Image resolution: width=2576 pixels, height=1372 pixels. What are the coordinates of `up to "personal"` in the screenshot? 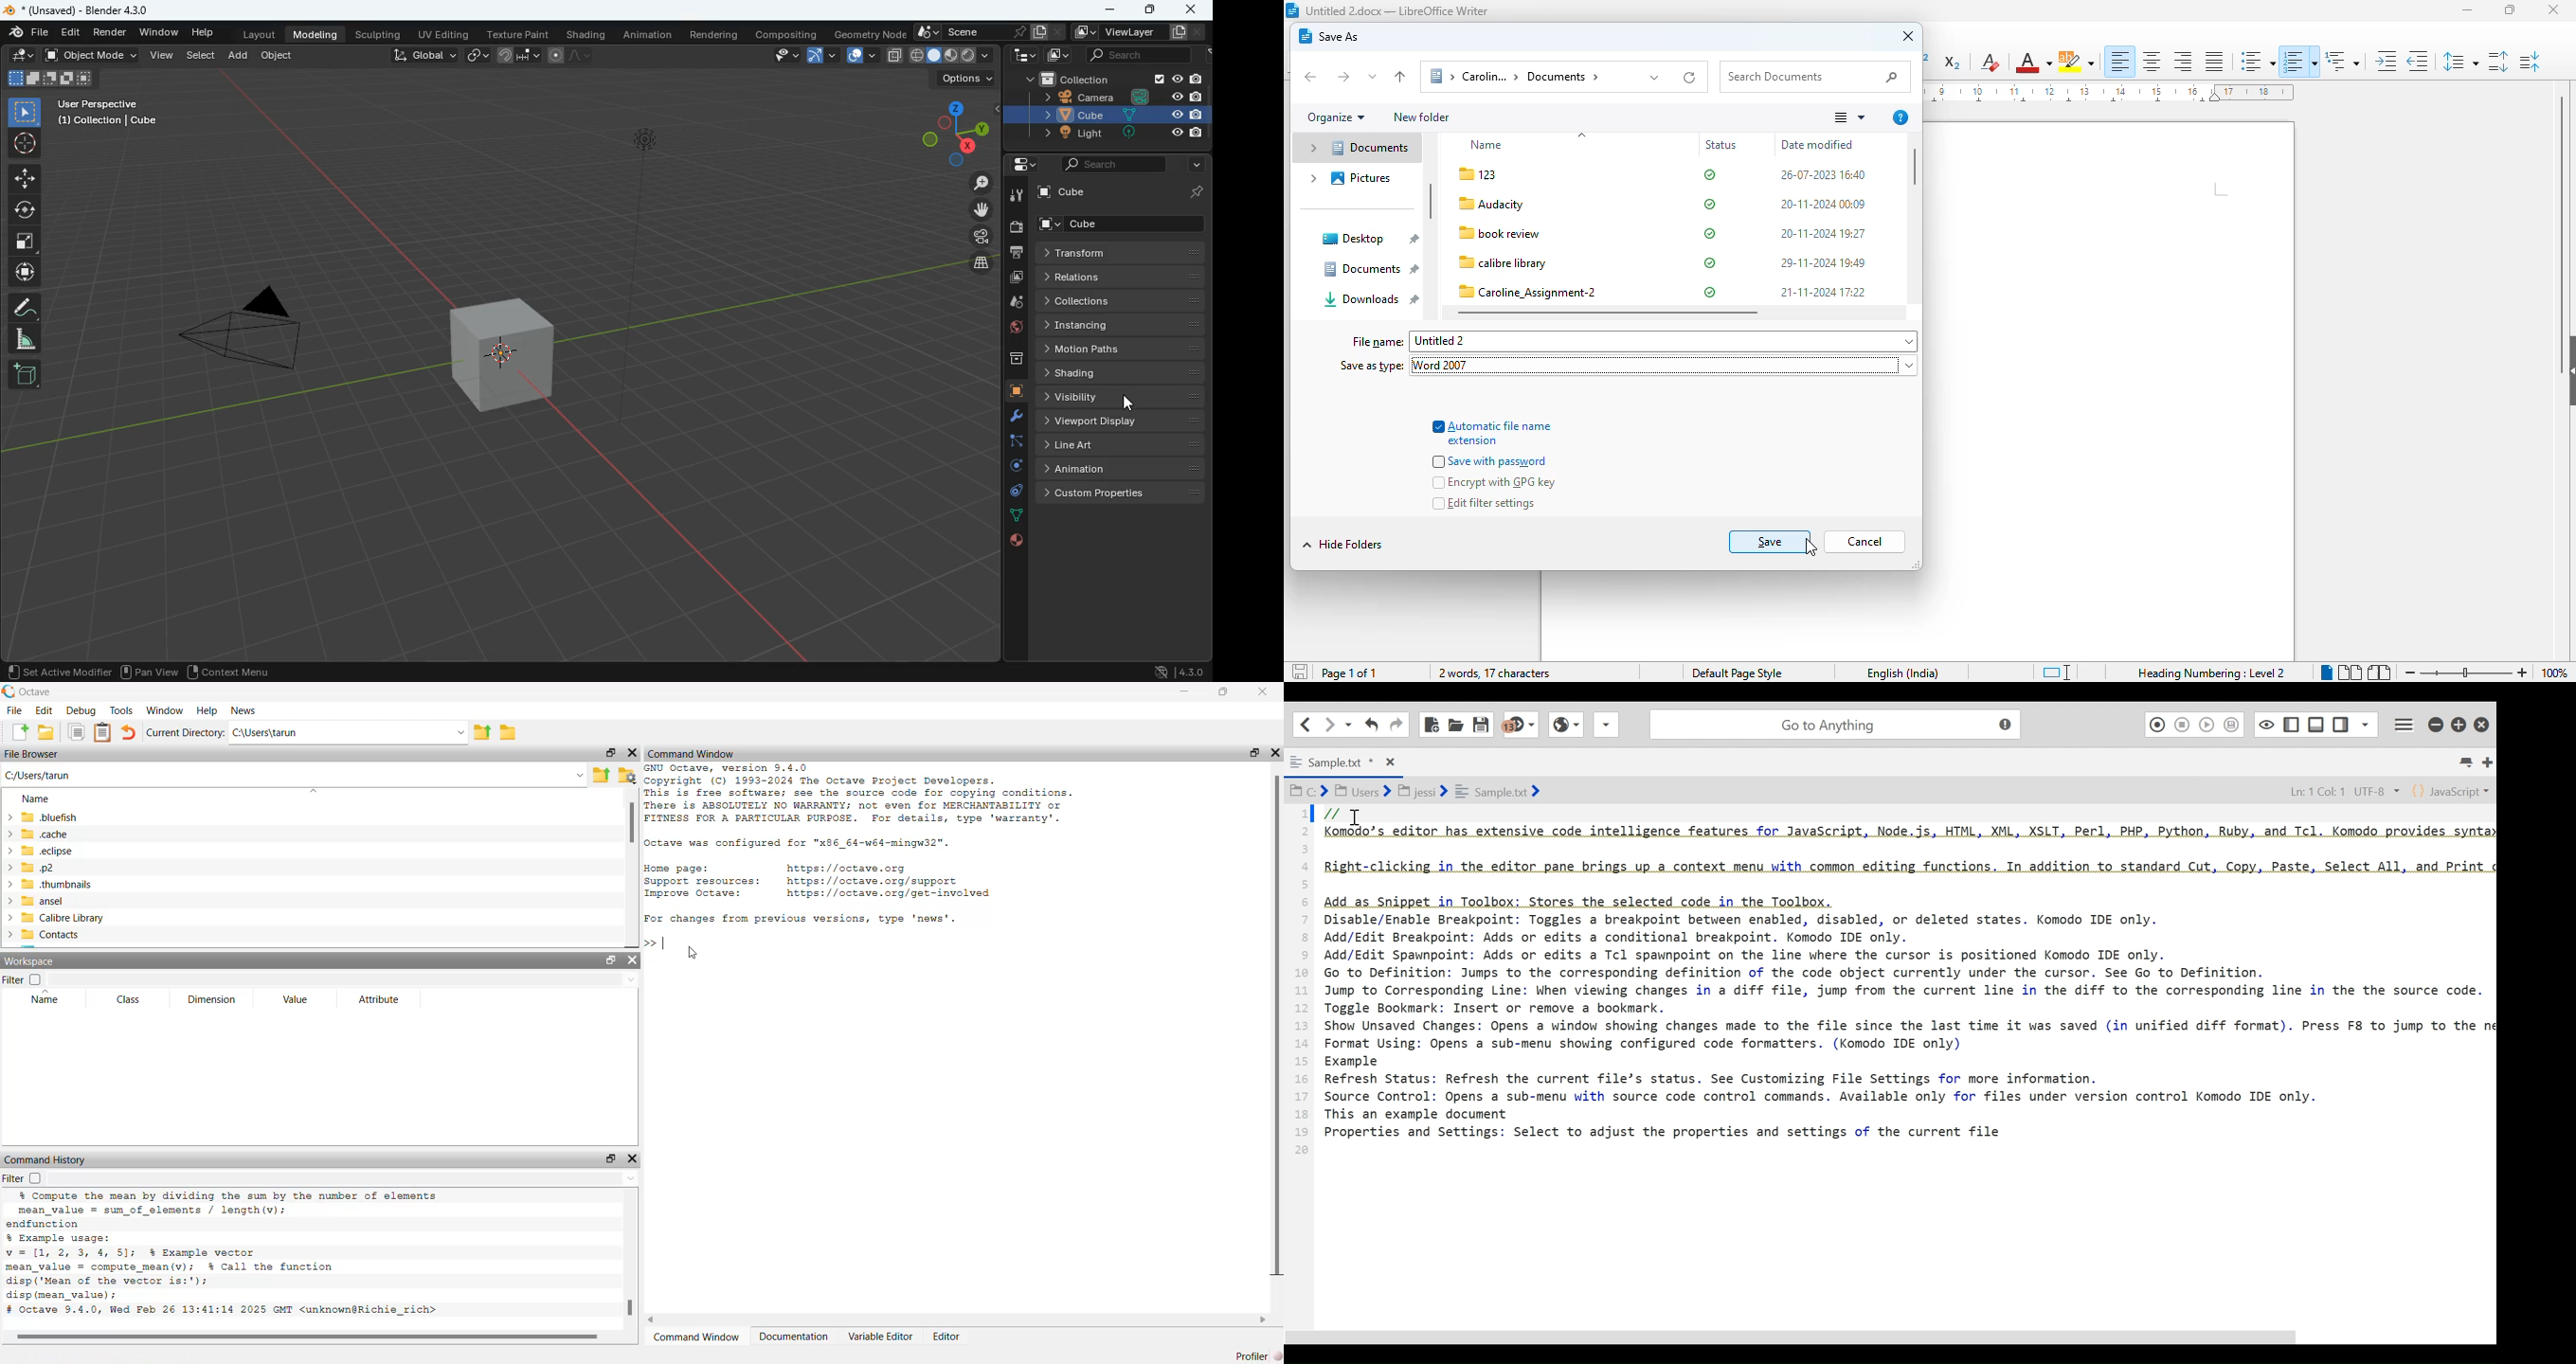 It's located at (1399, 77).